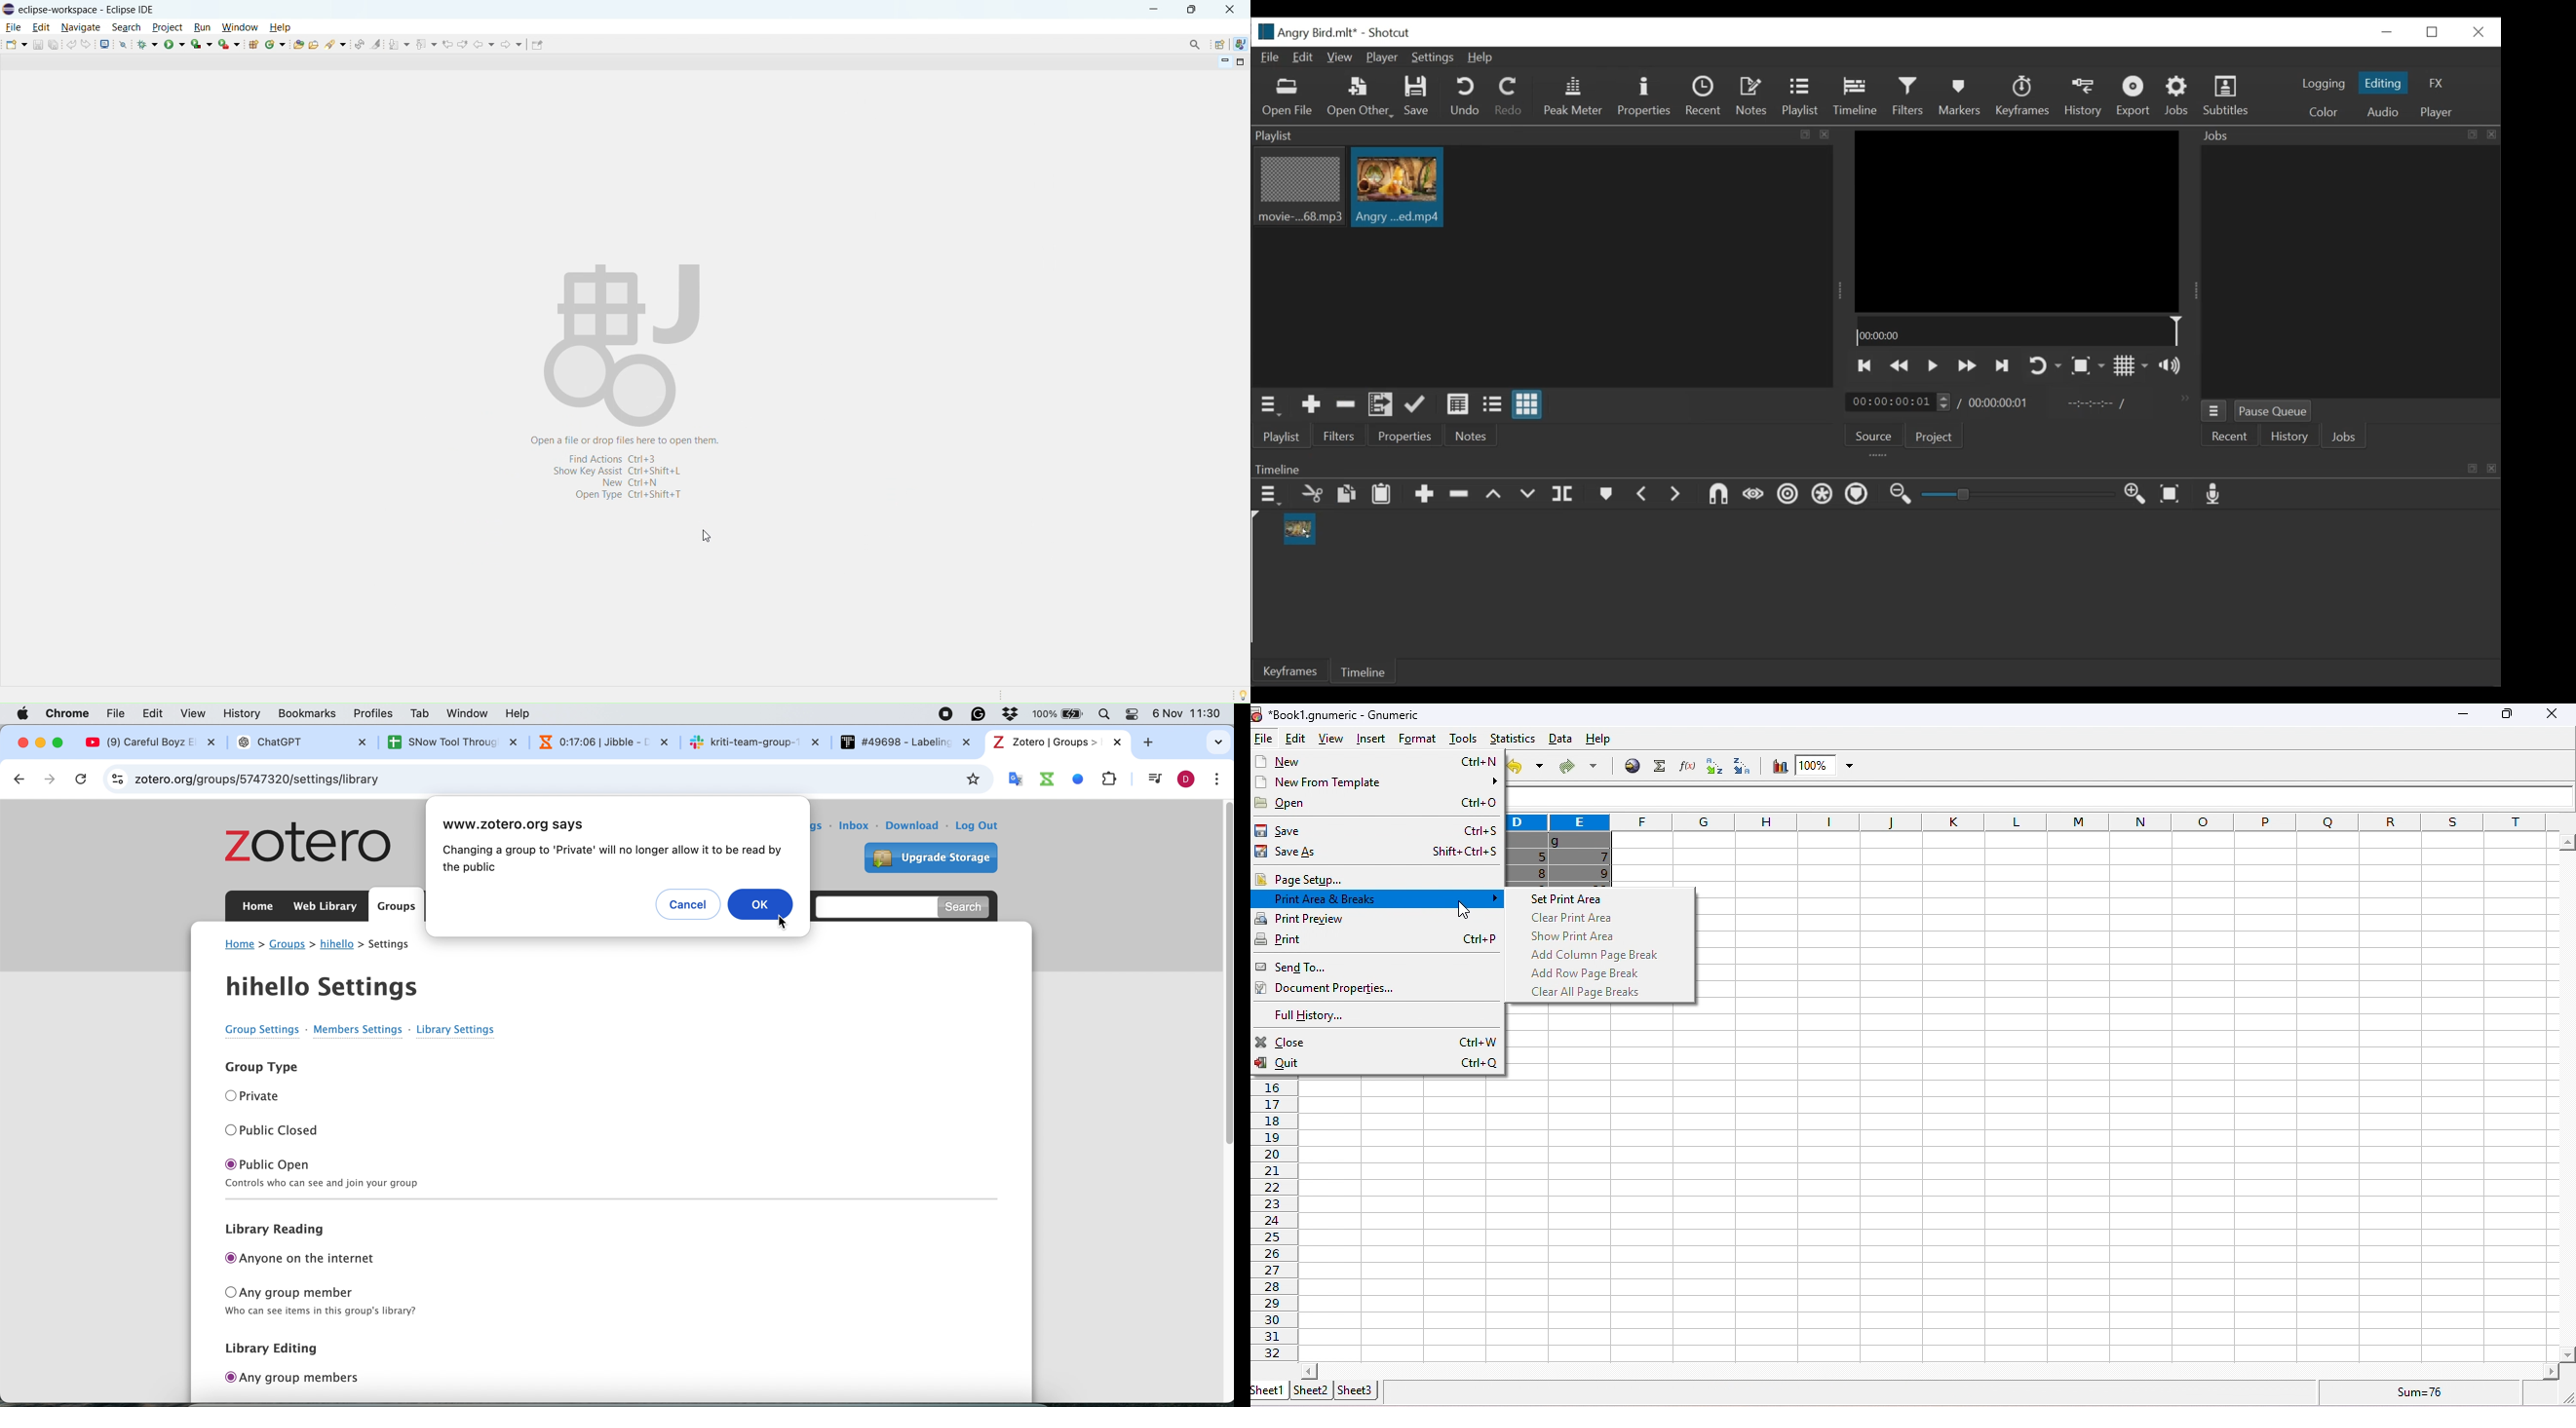  I want to click on Current Duration, so click(1899, 401).